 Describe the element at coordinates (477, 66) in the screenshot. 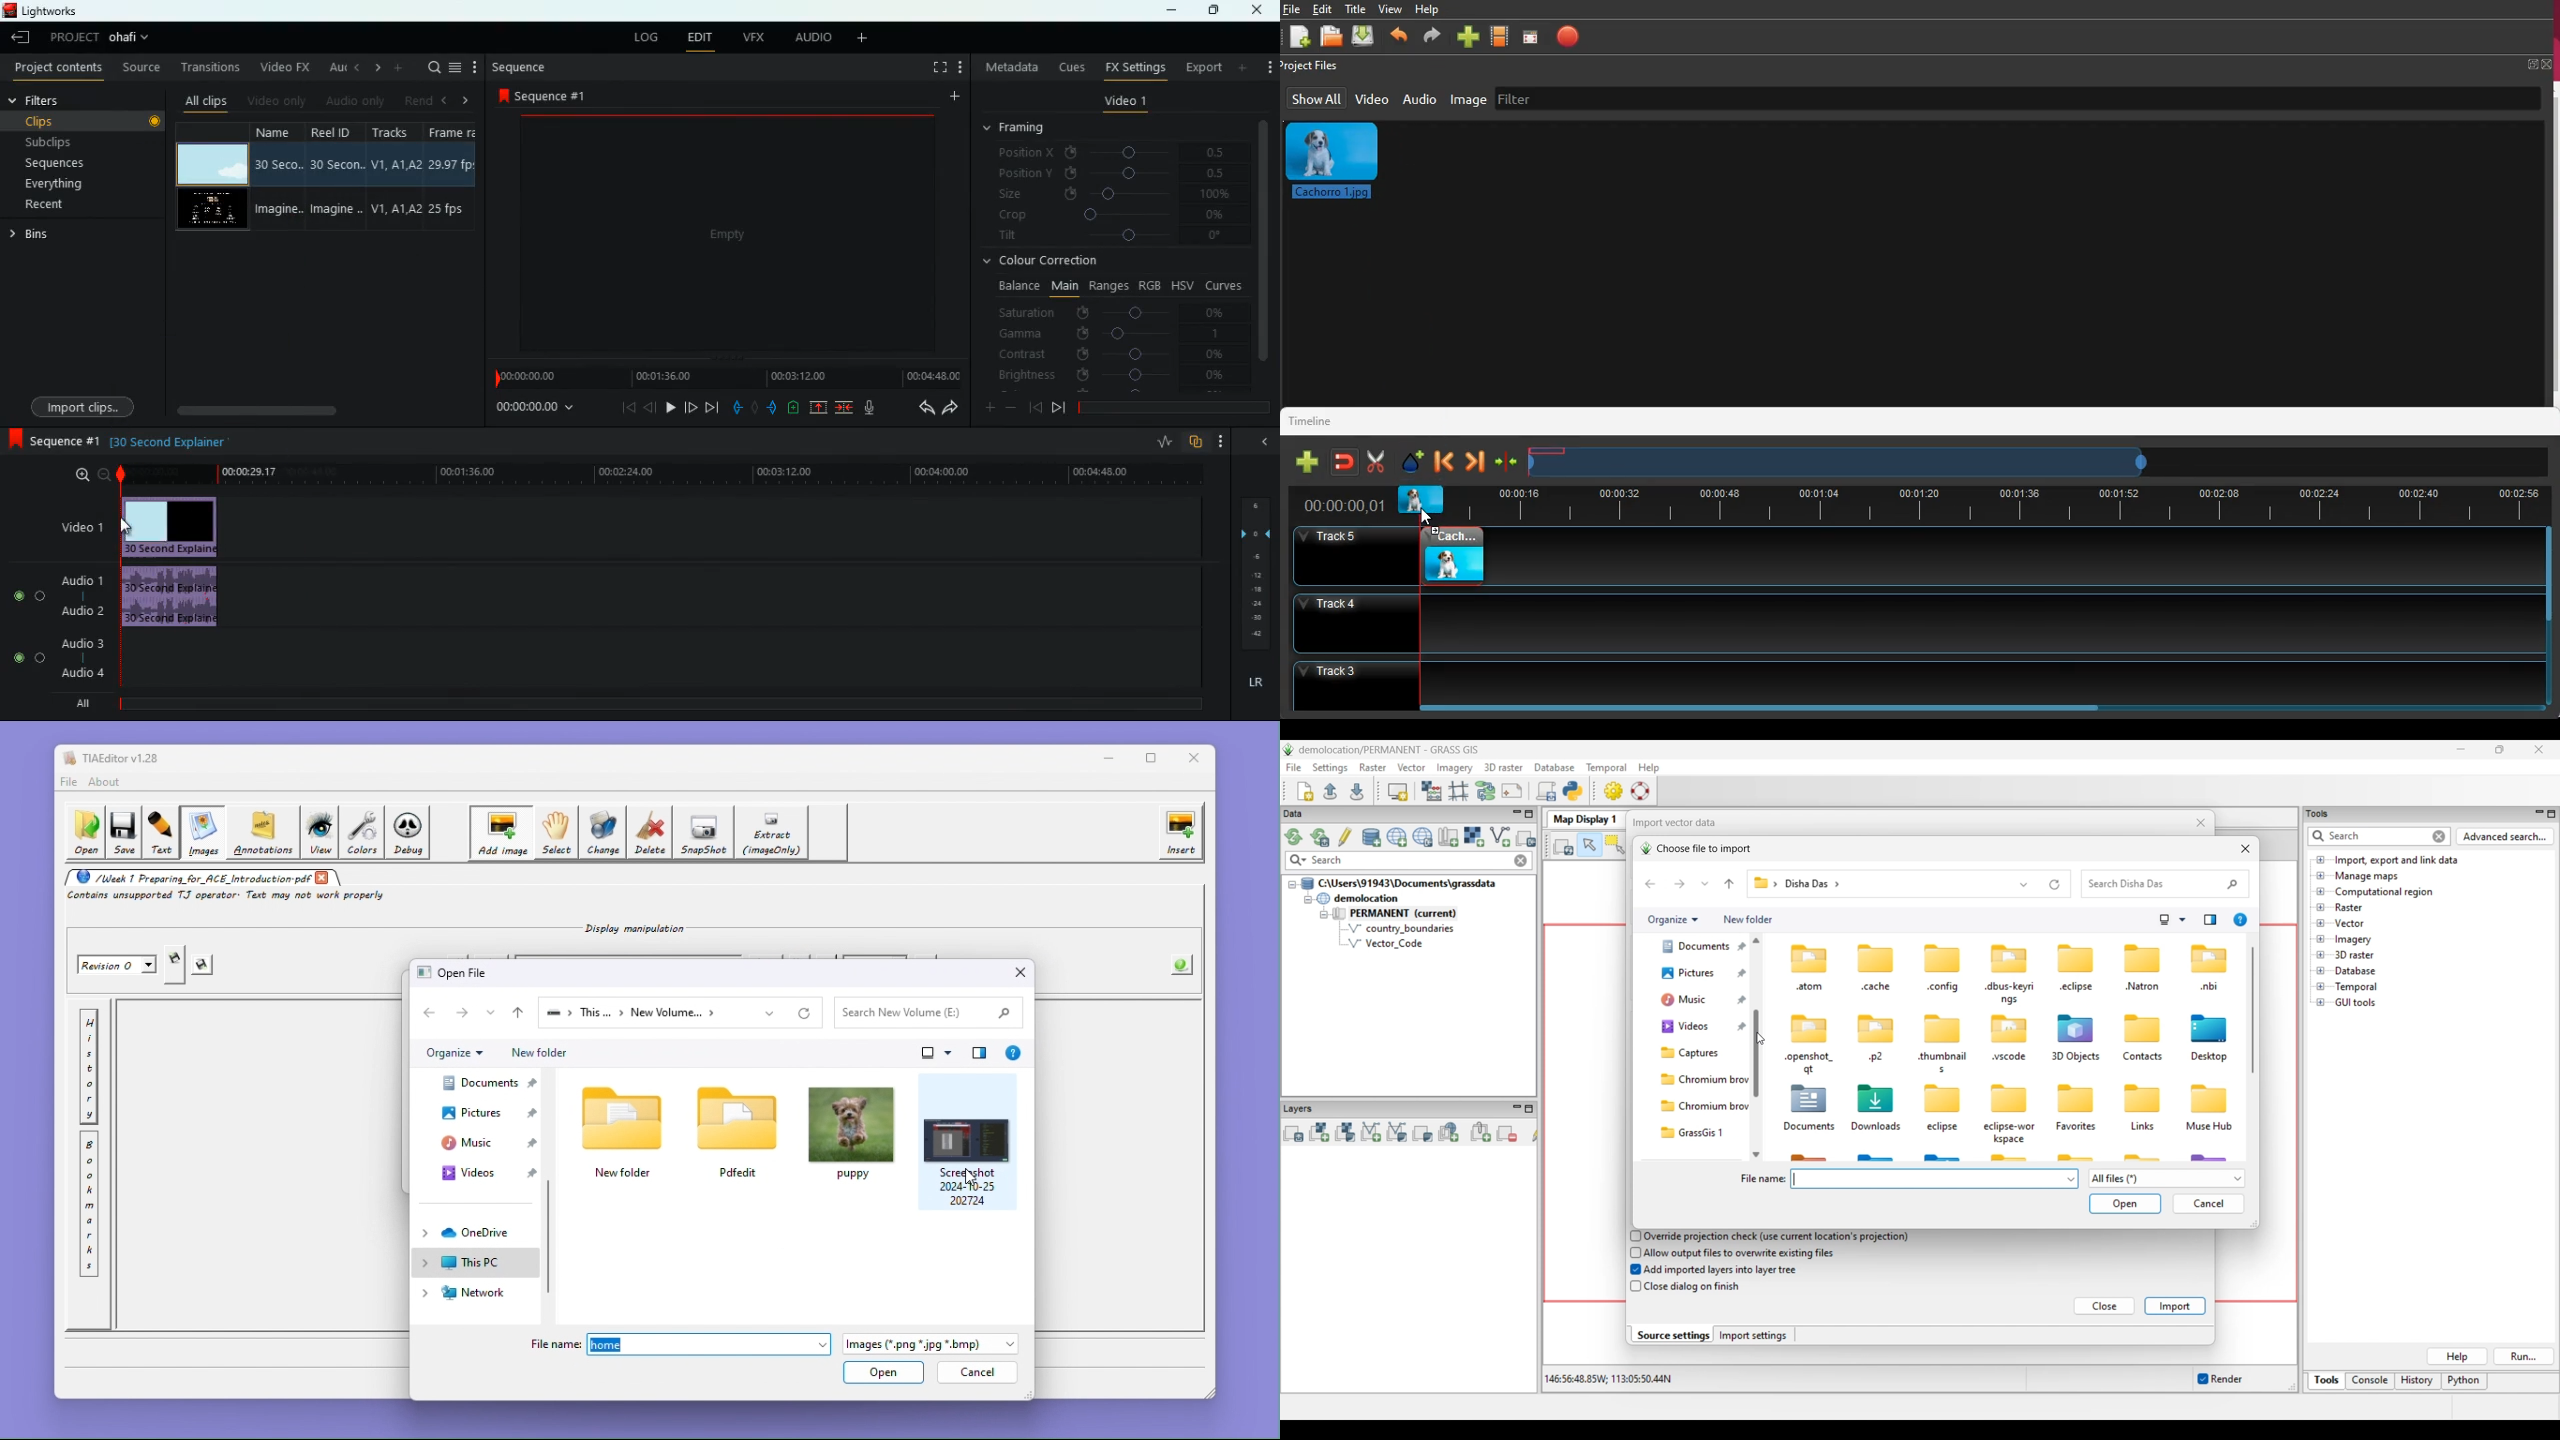

I see `more` at that location.